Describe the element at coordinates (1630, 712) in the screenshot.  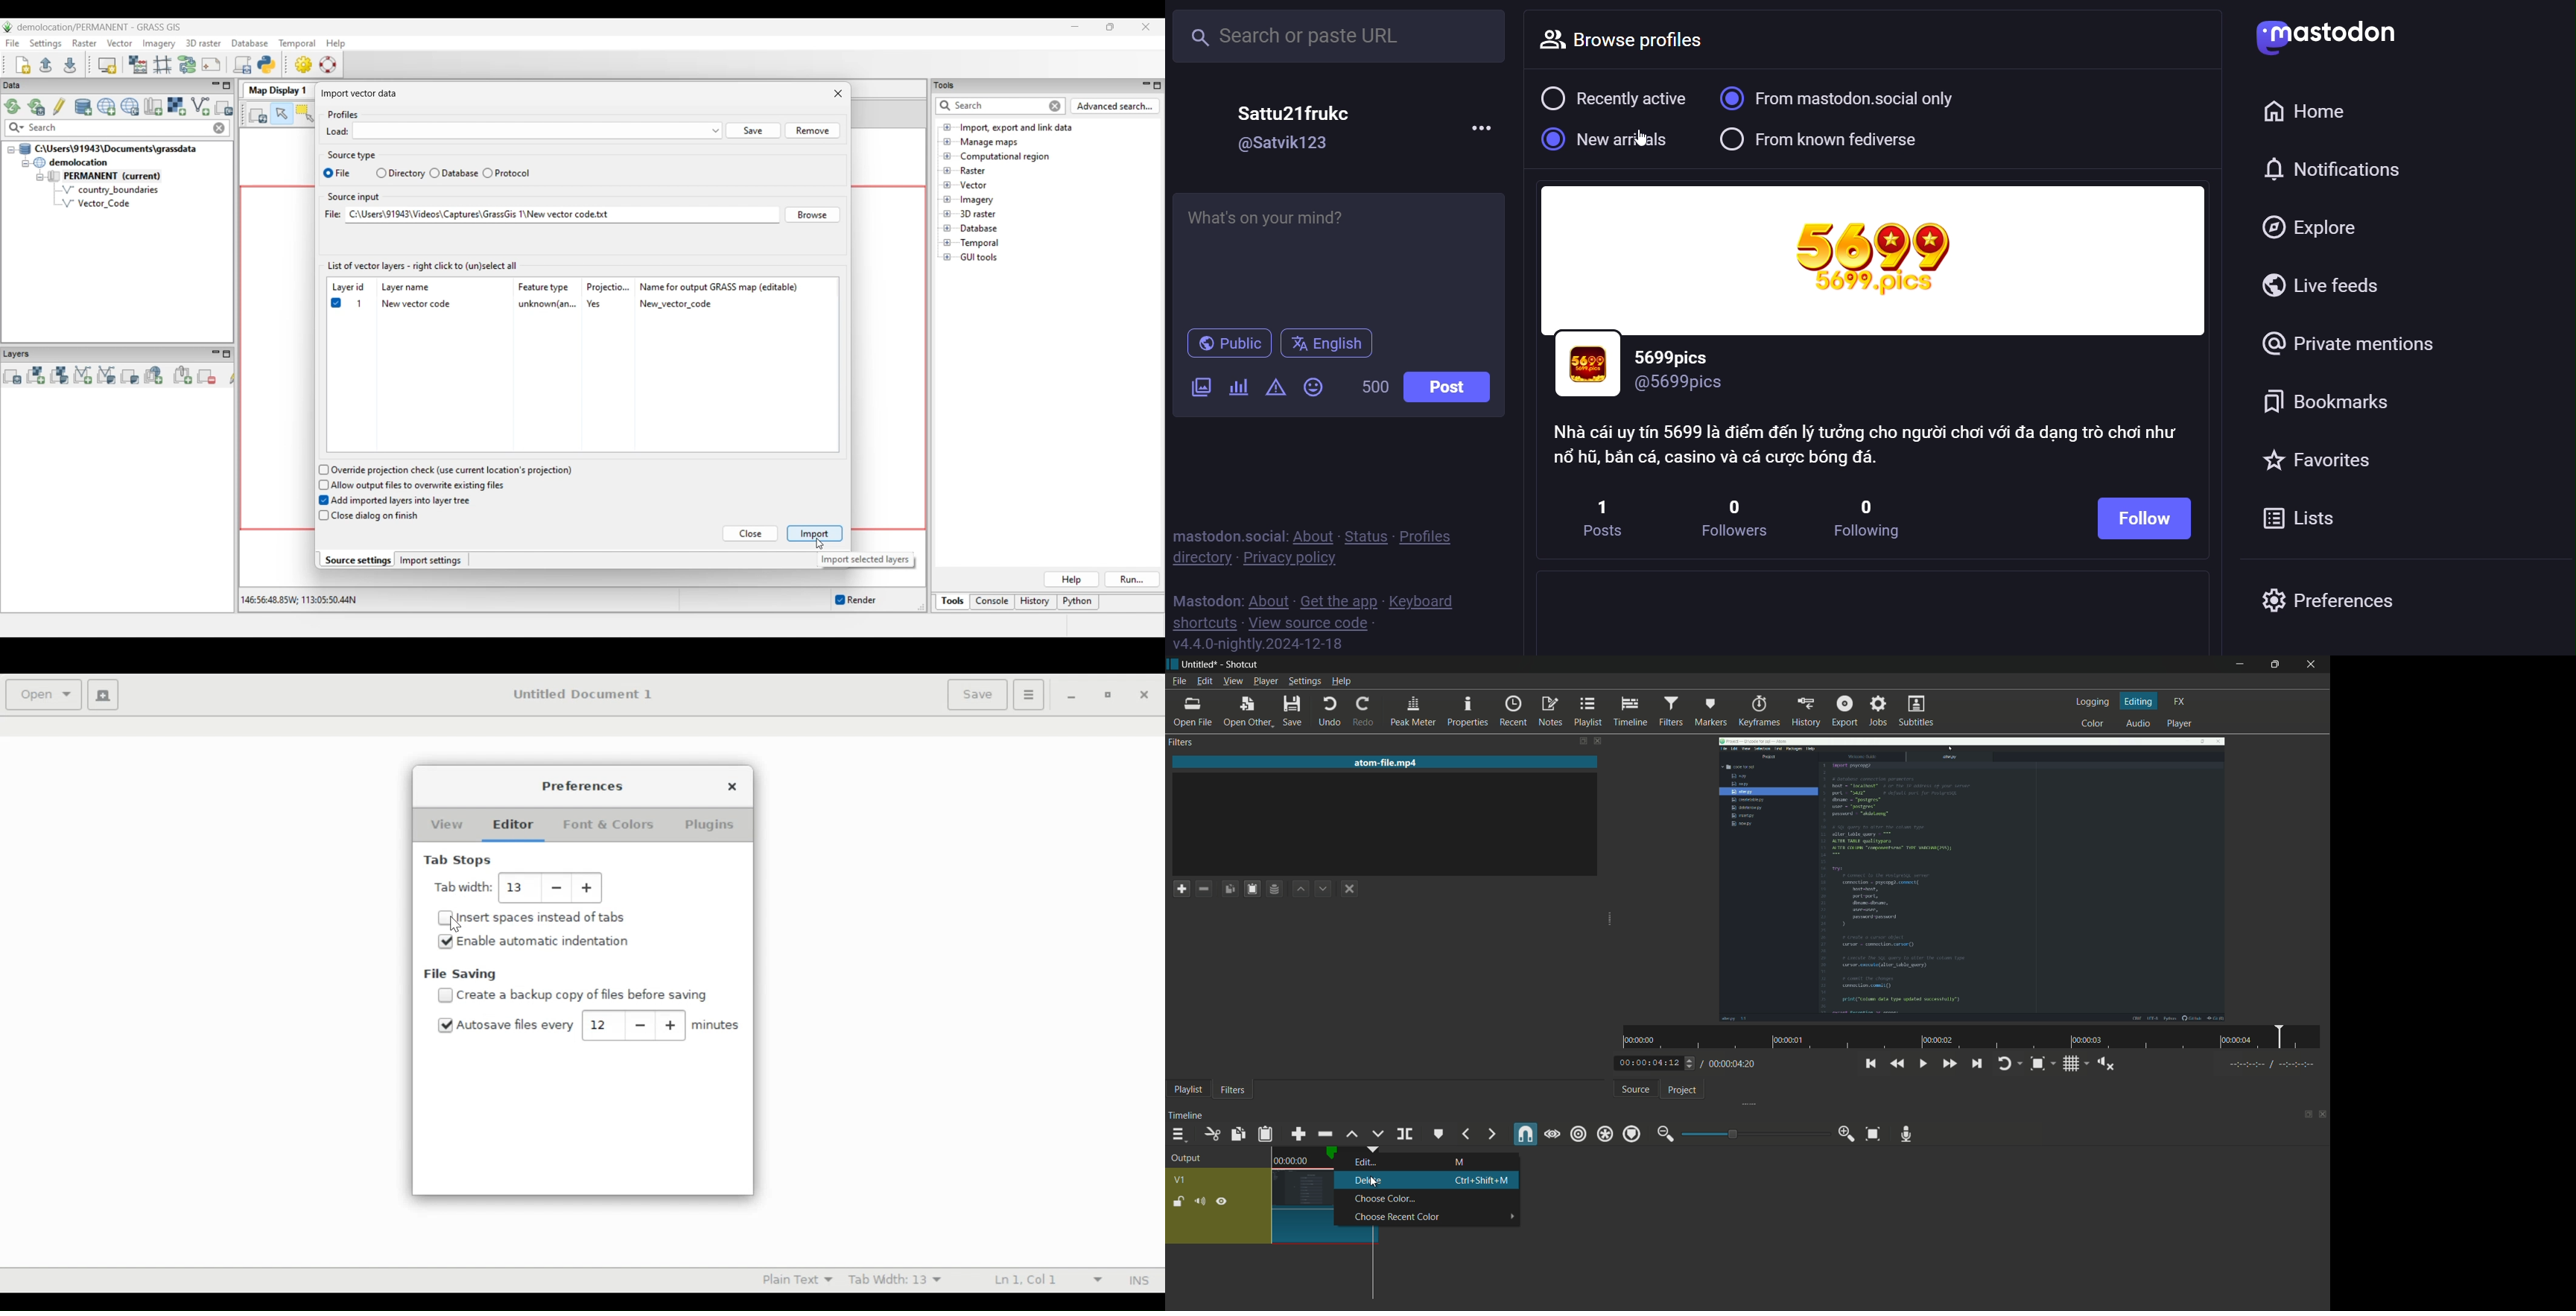
I see `timeline` at that location.